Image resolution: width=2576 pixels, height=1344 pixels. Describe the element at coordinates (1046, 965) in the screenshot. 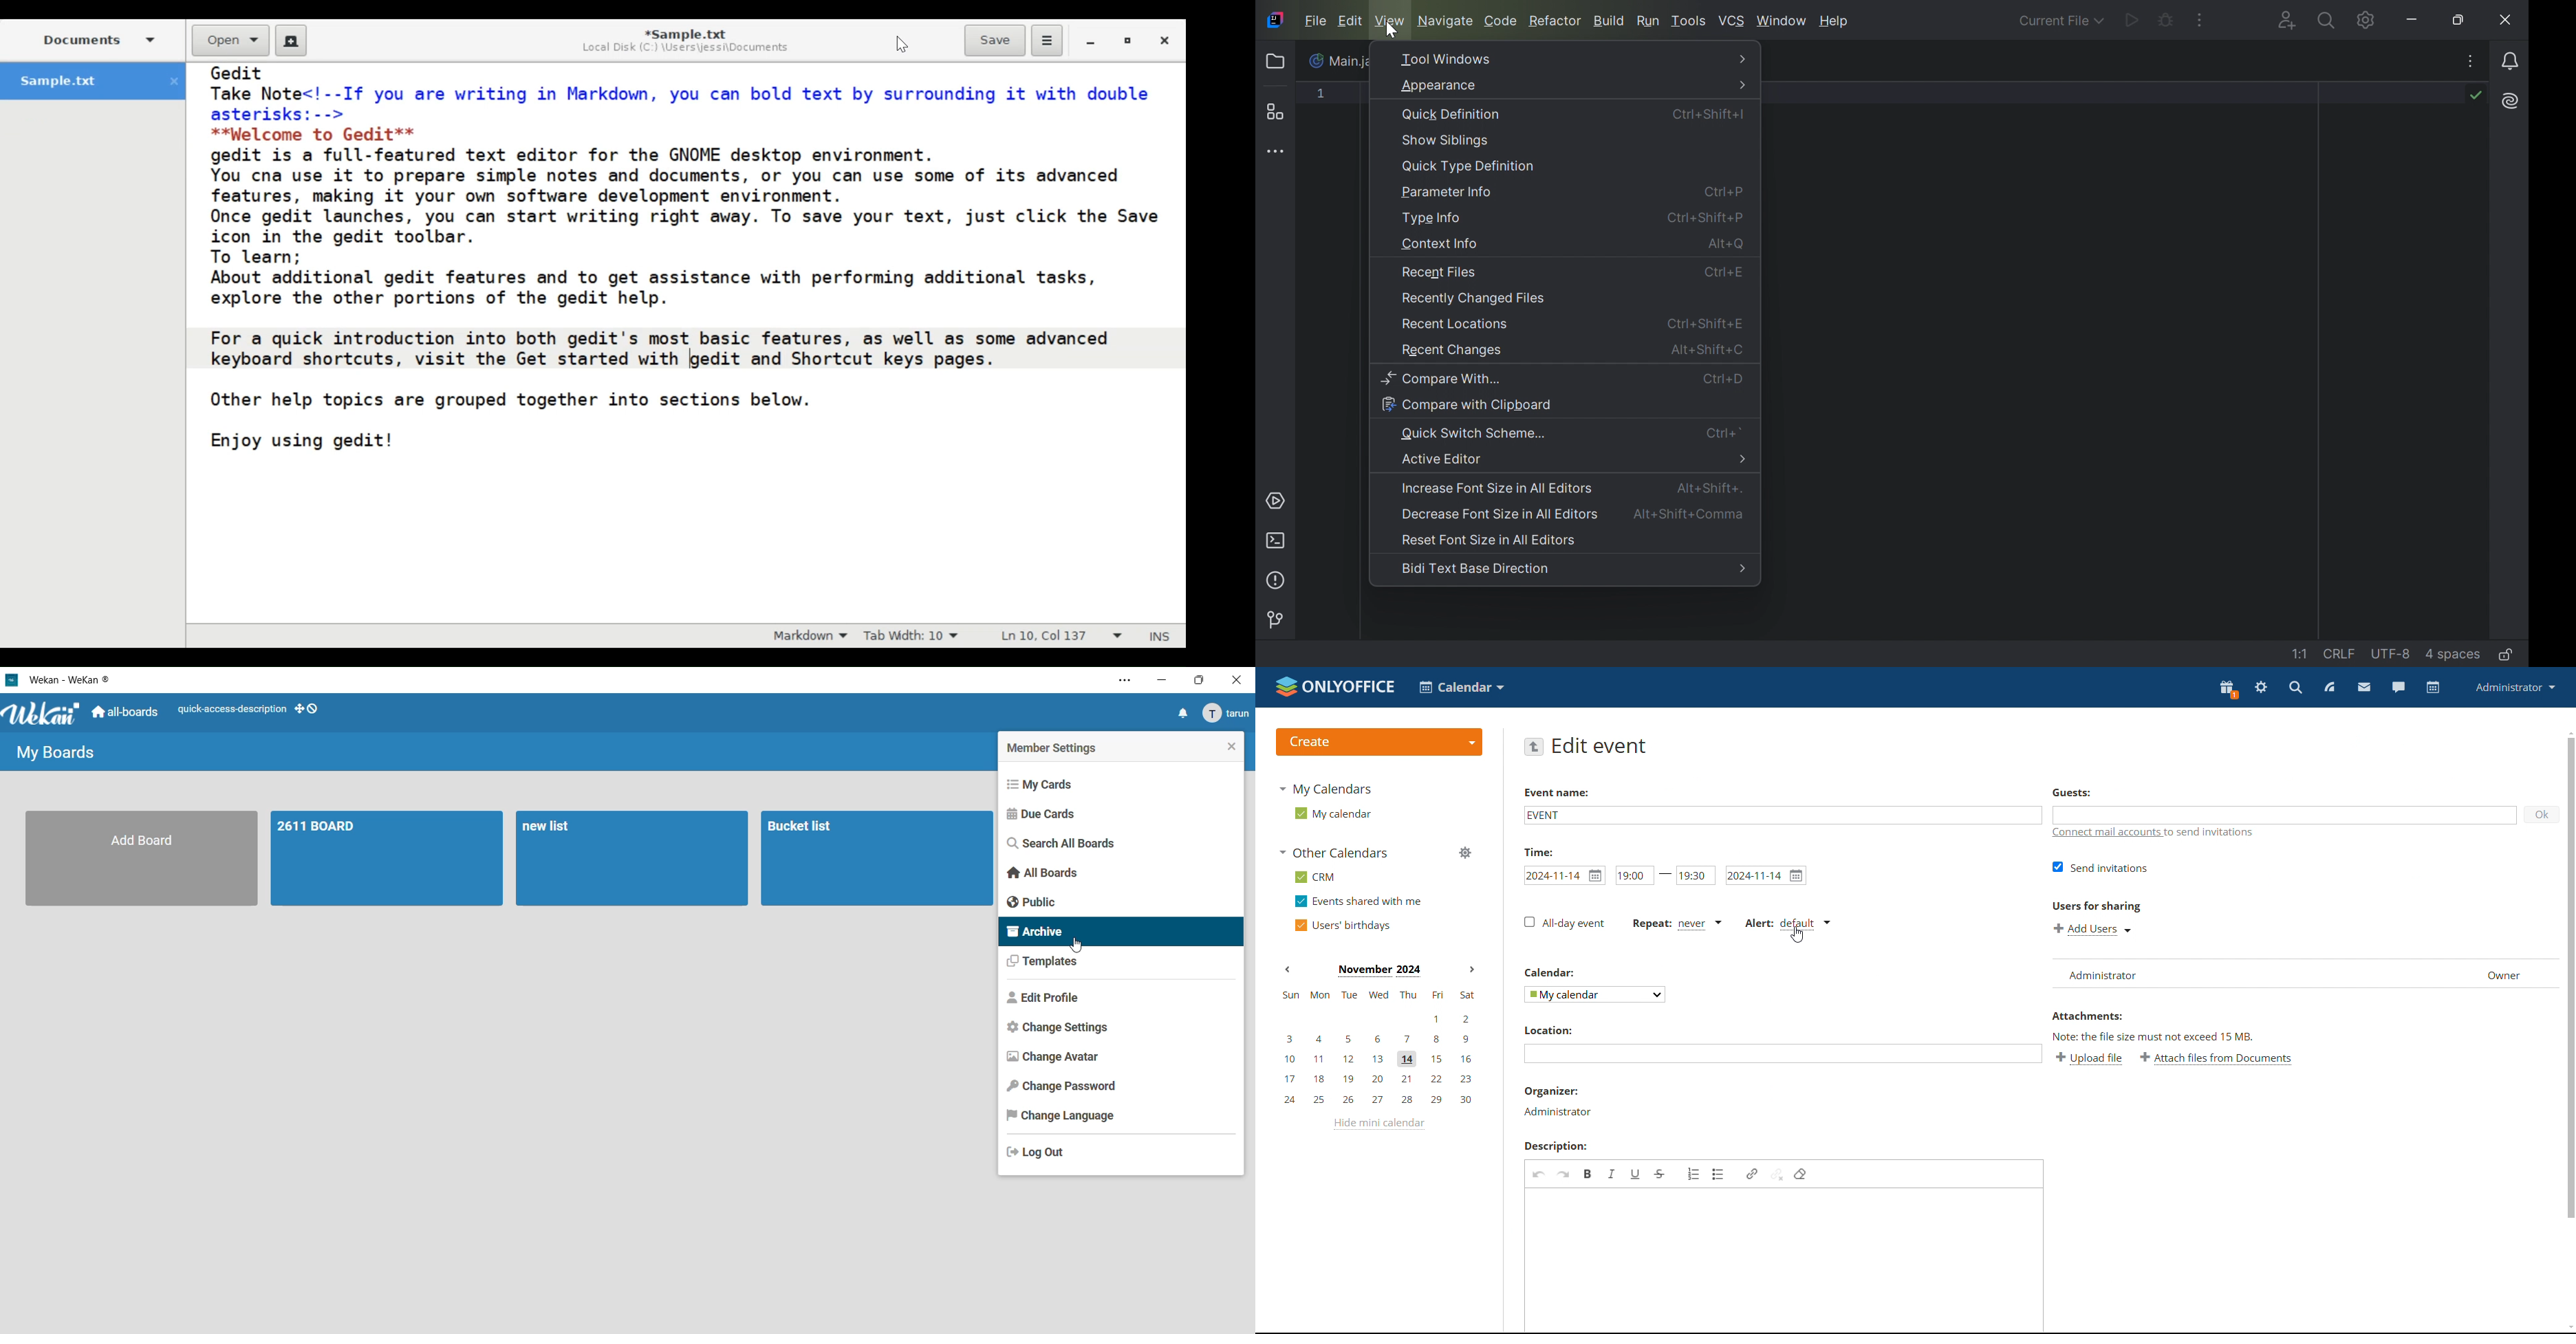

I see `templates` at that location.